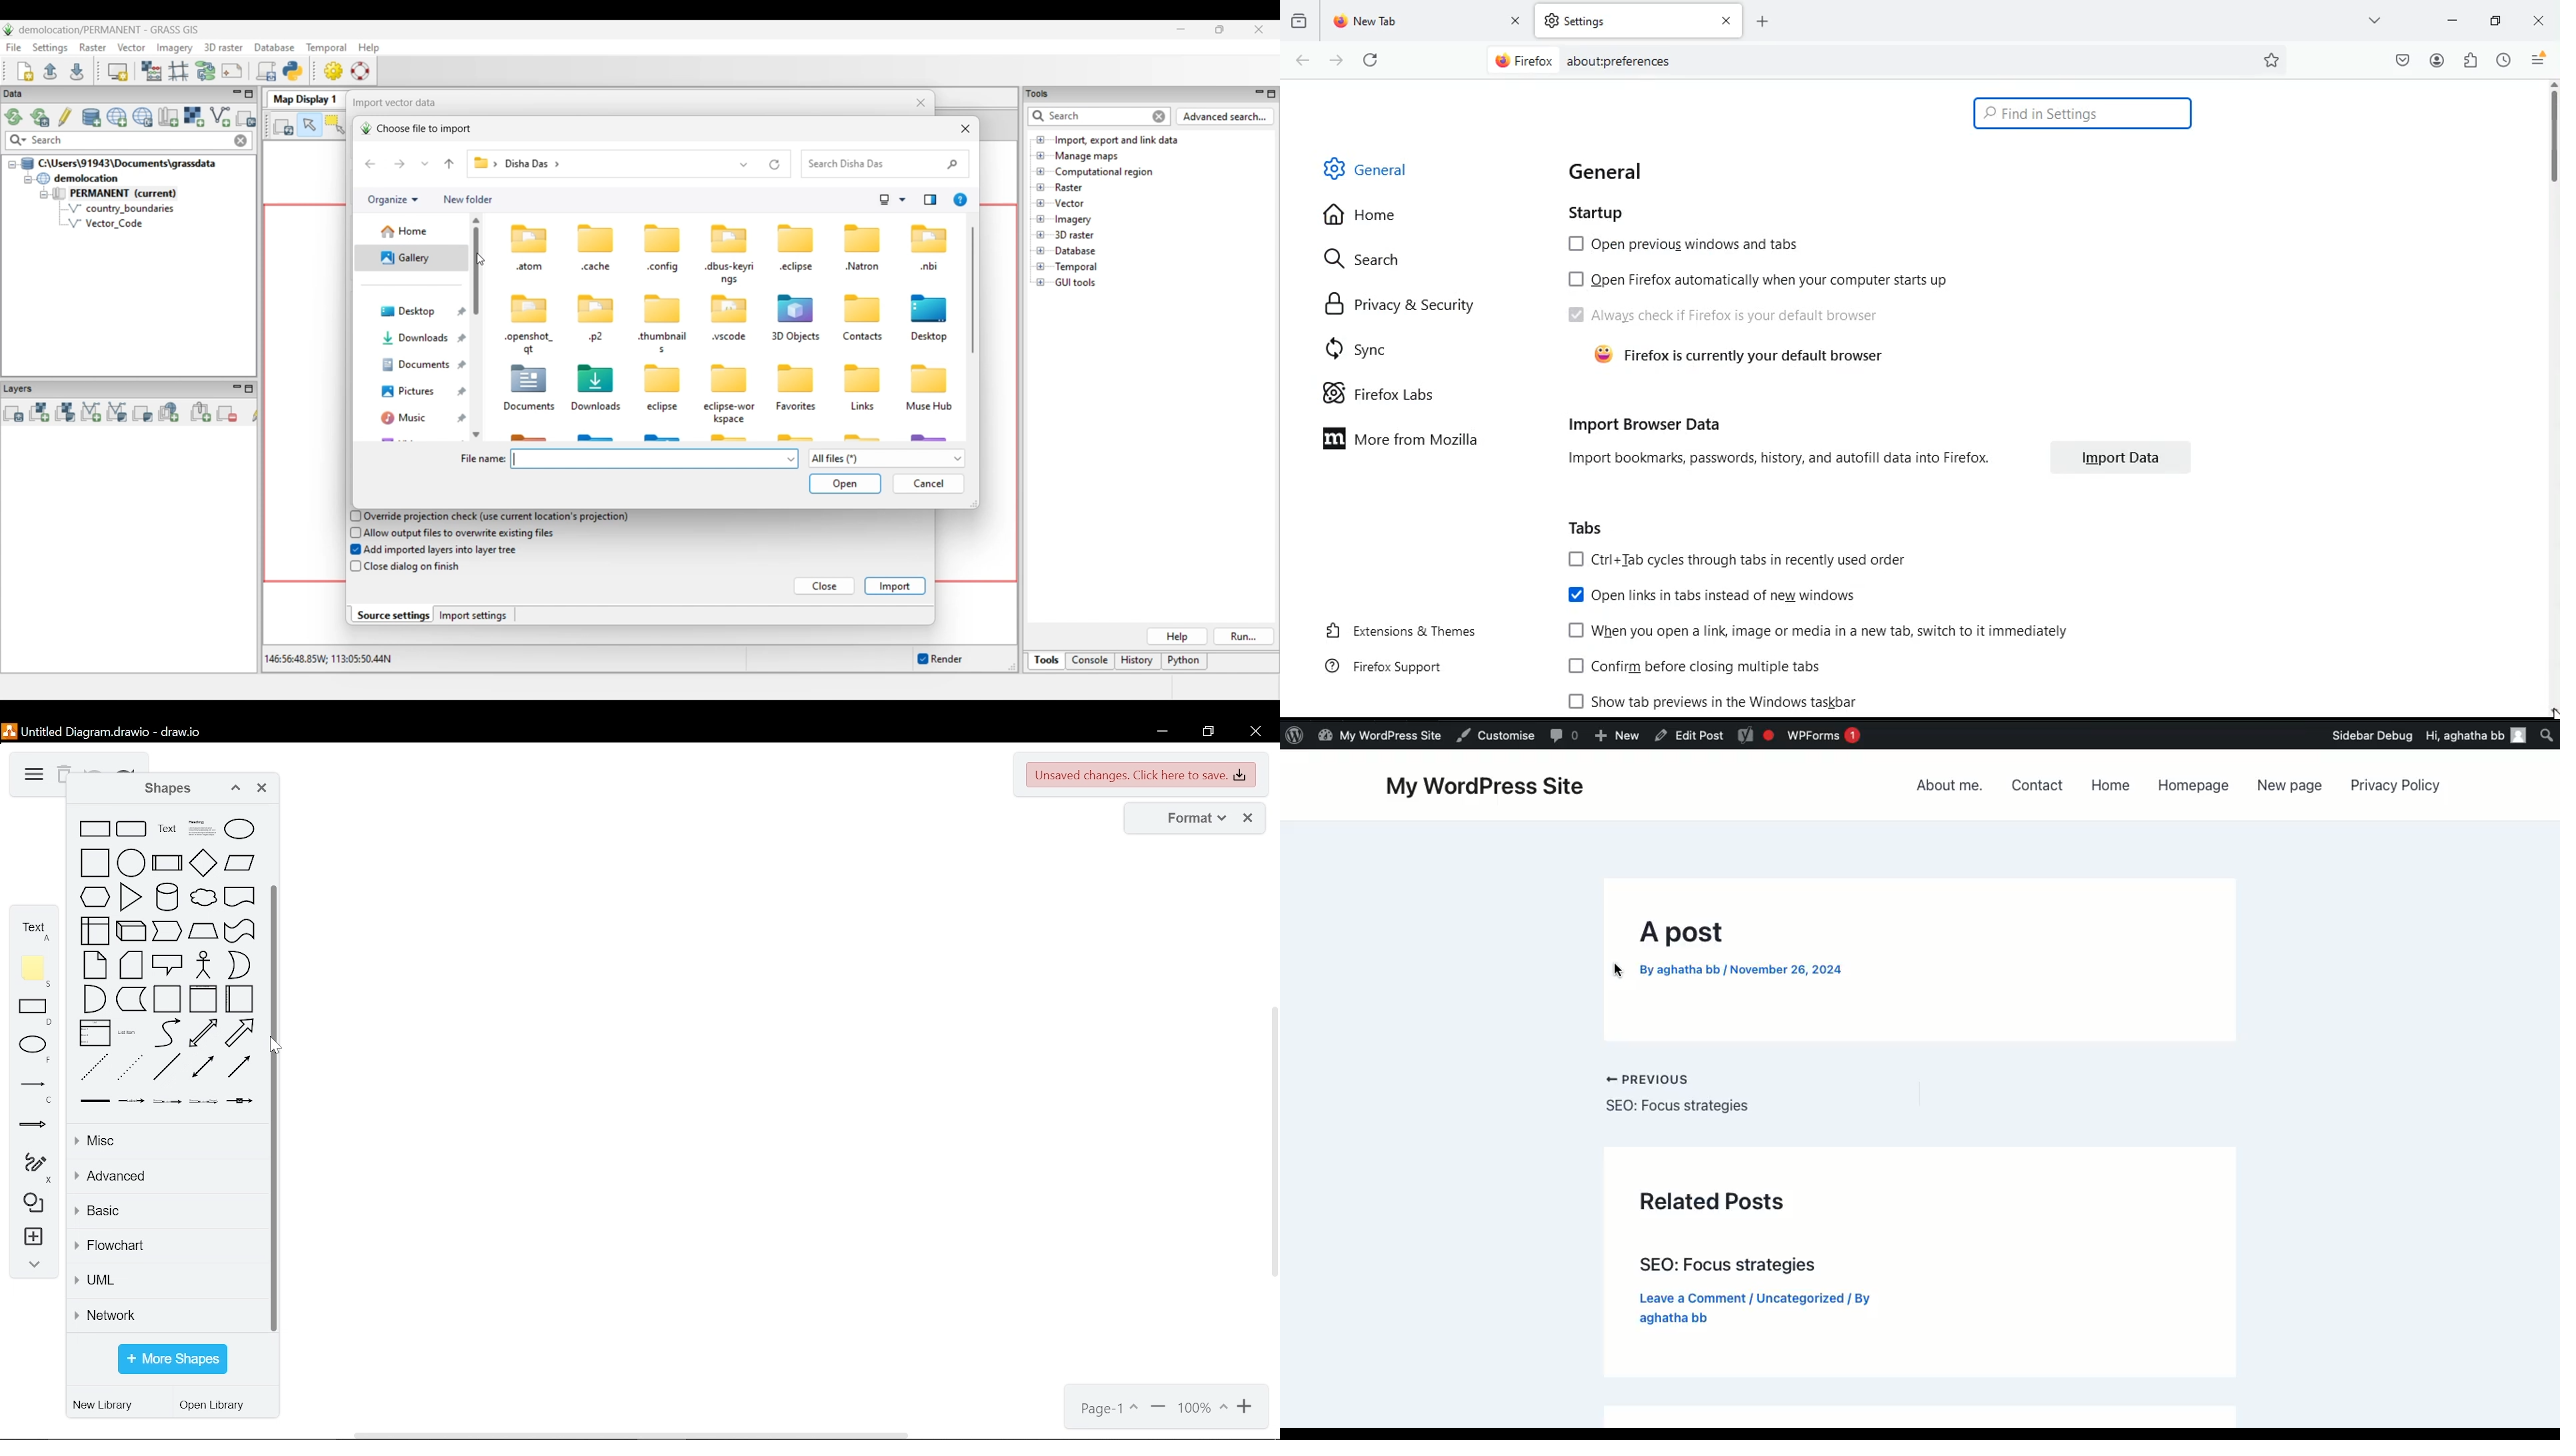 This screenshot has height=1456, width=2576. Describe the element at coordinates (2399, 61) in the screenshot. I see `pocket` at that location.